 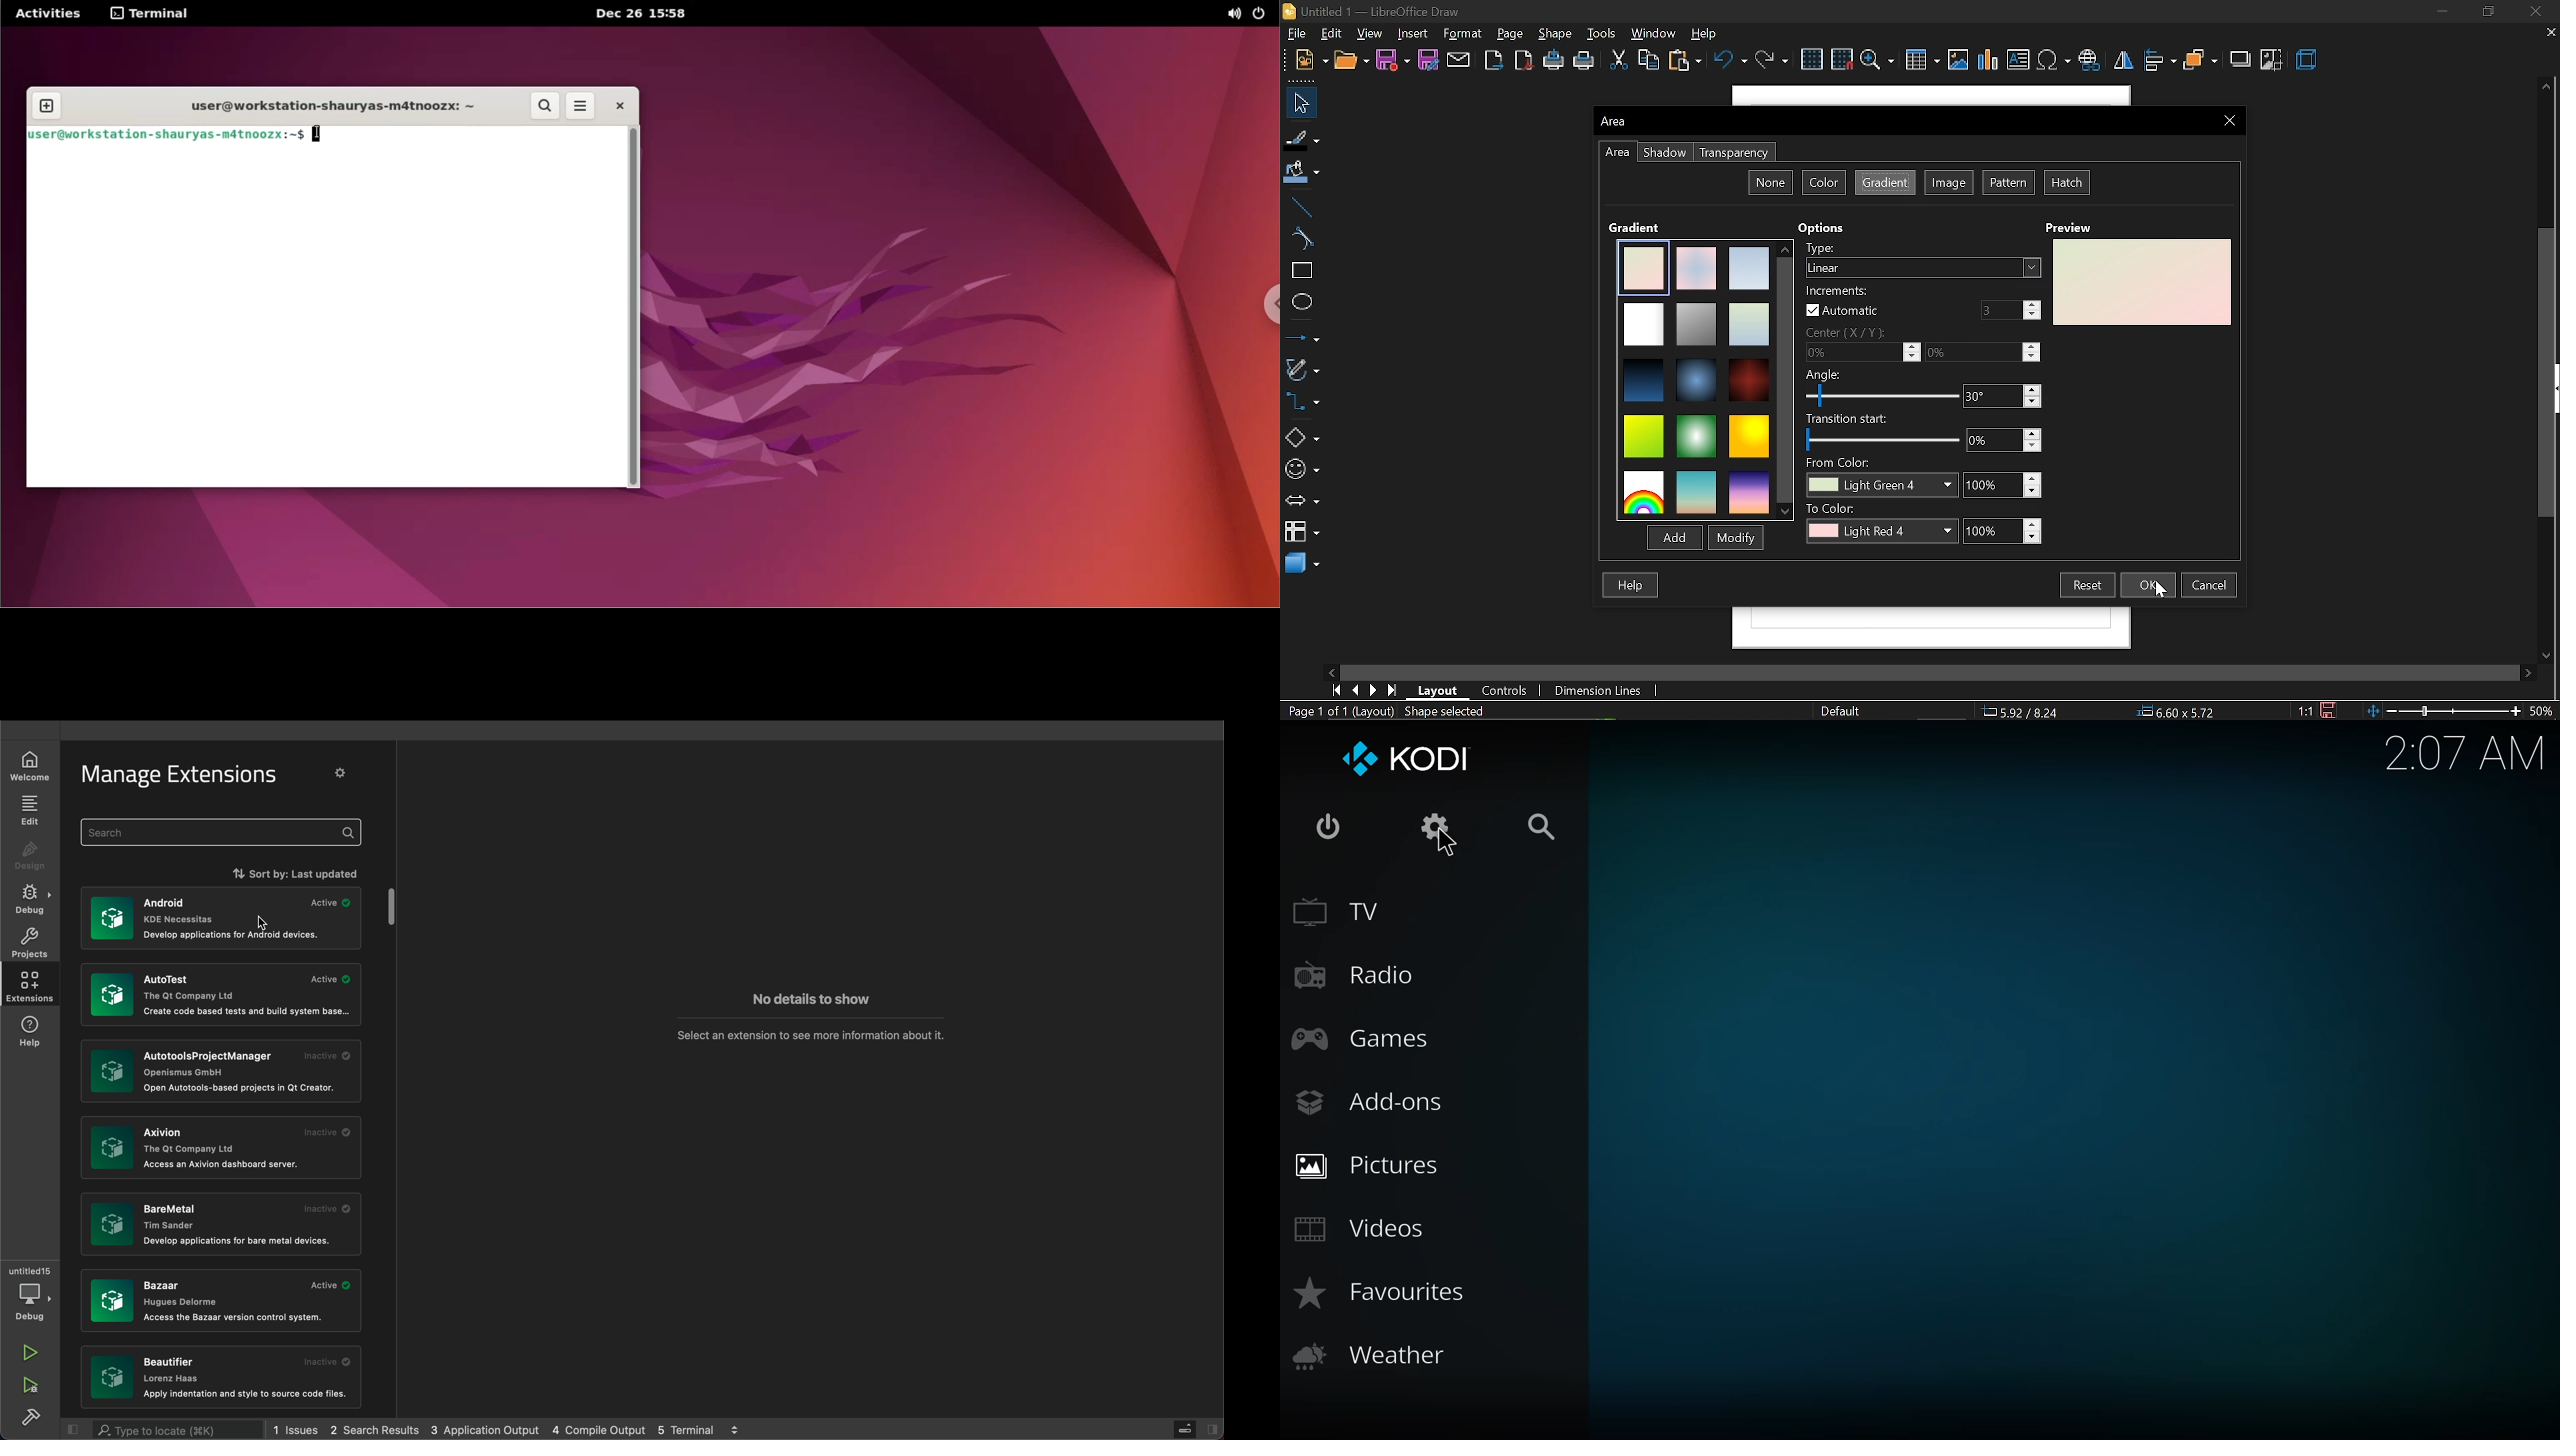 What do you see at coordinates (1824, 182) in the screenshot?
I see `color` at bounding box center [1824, 182].